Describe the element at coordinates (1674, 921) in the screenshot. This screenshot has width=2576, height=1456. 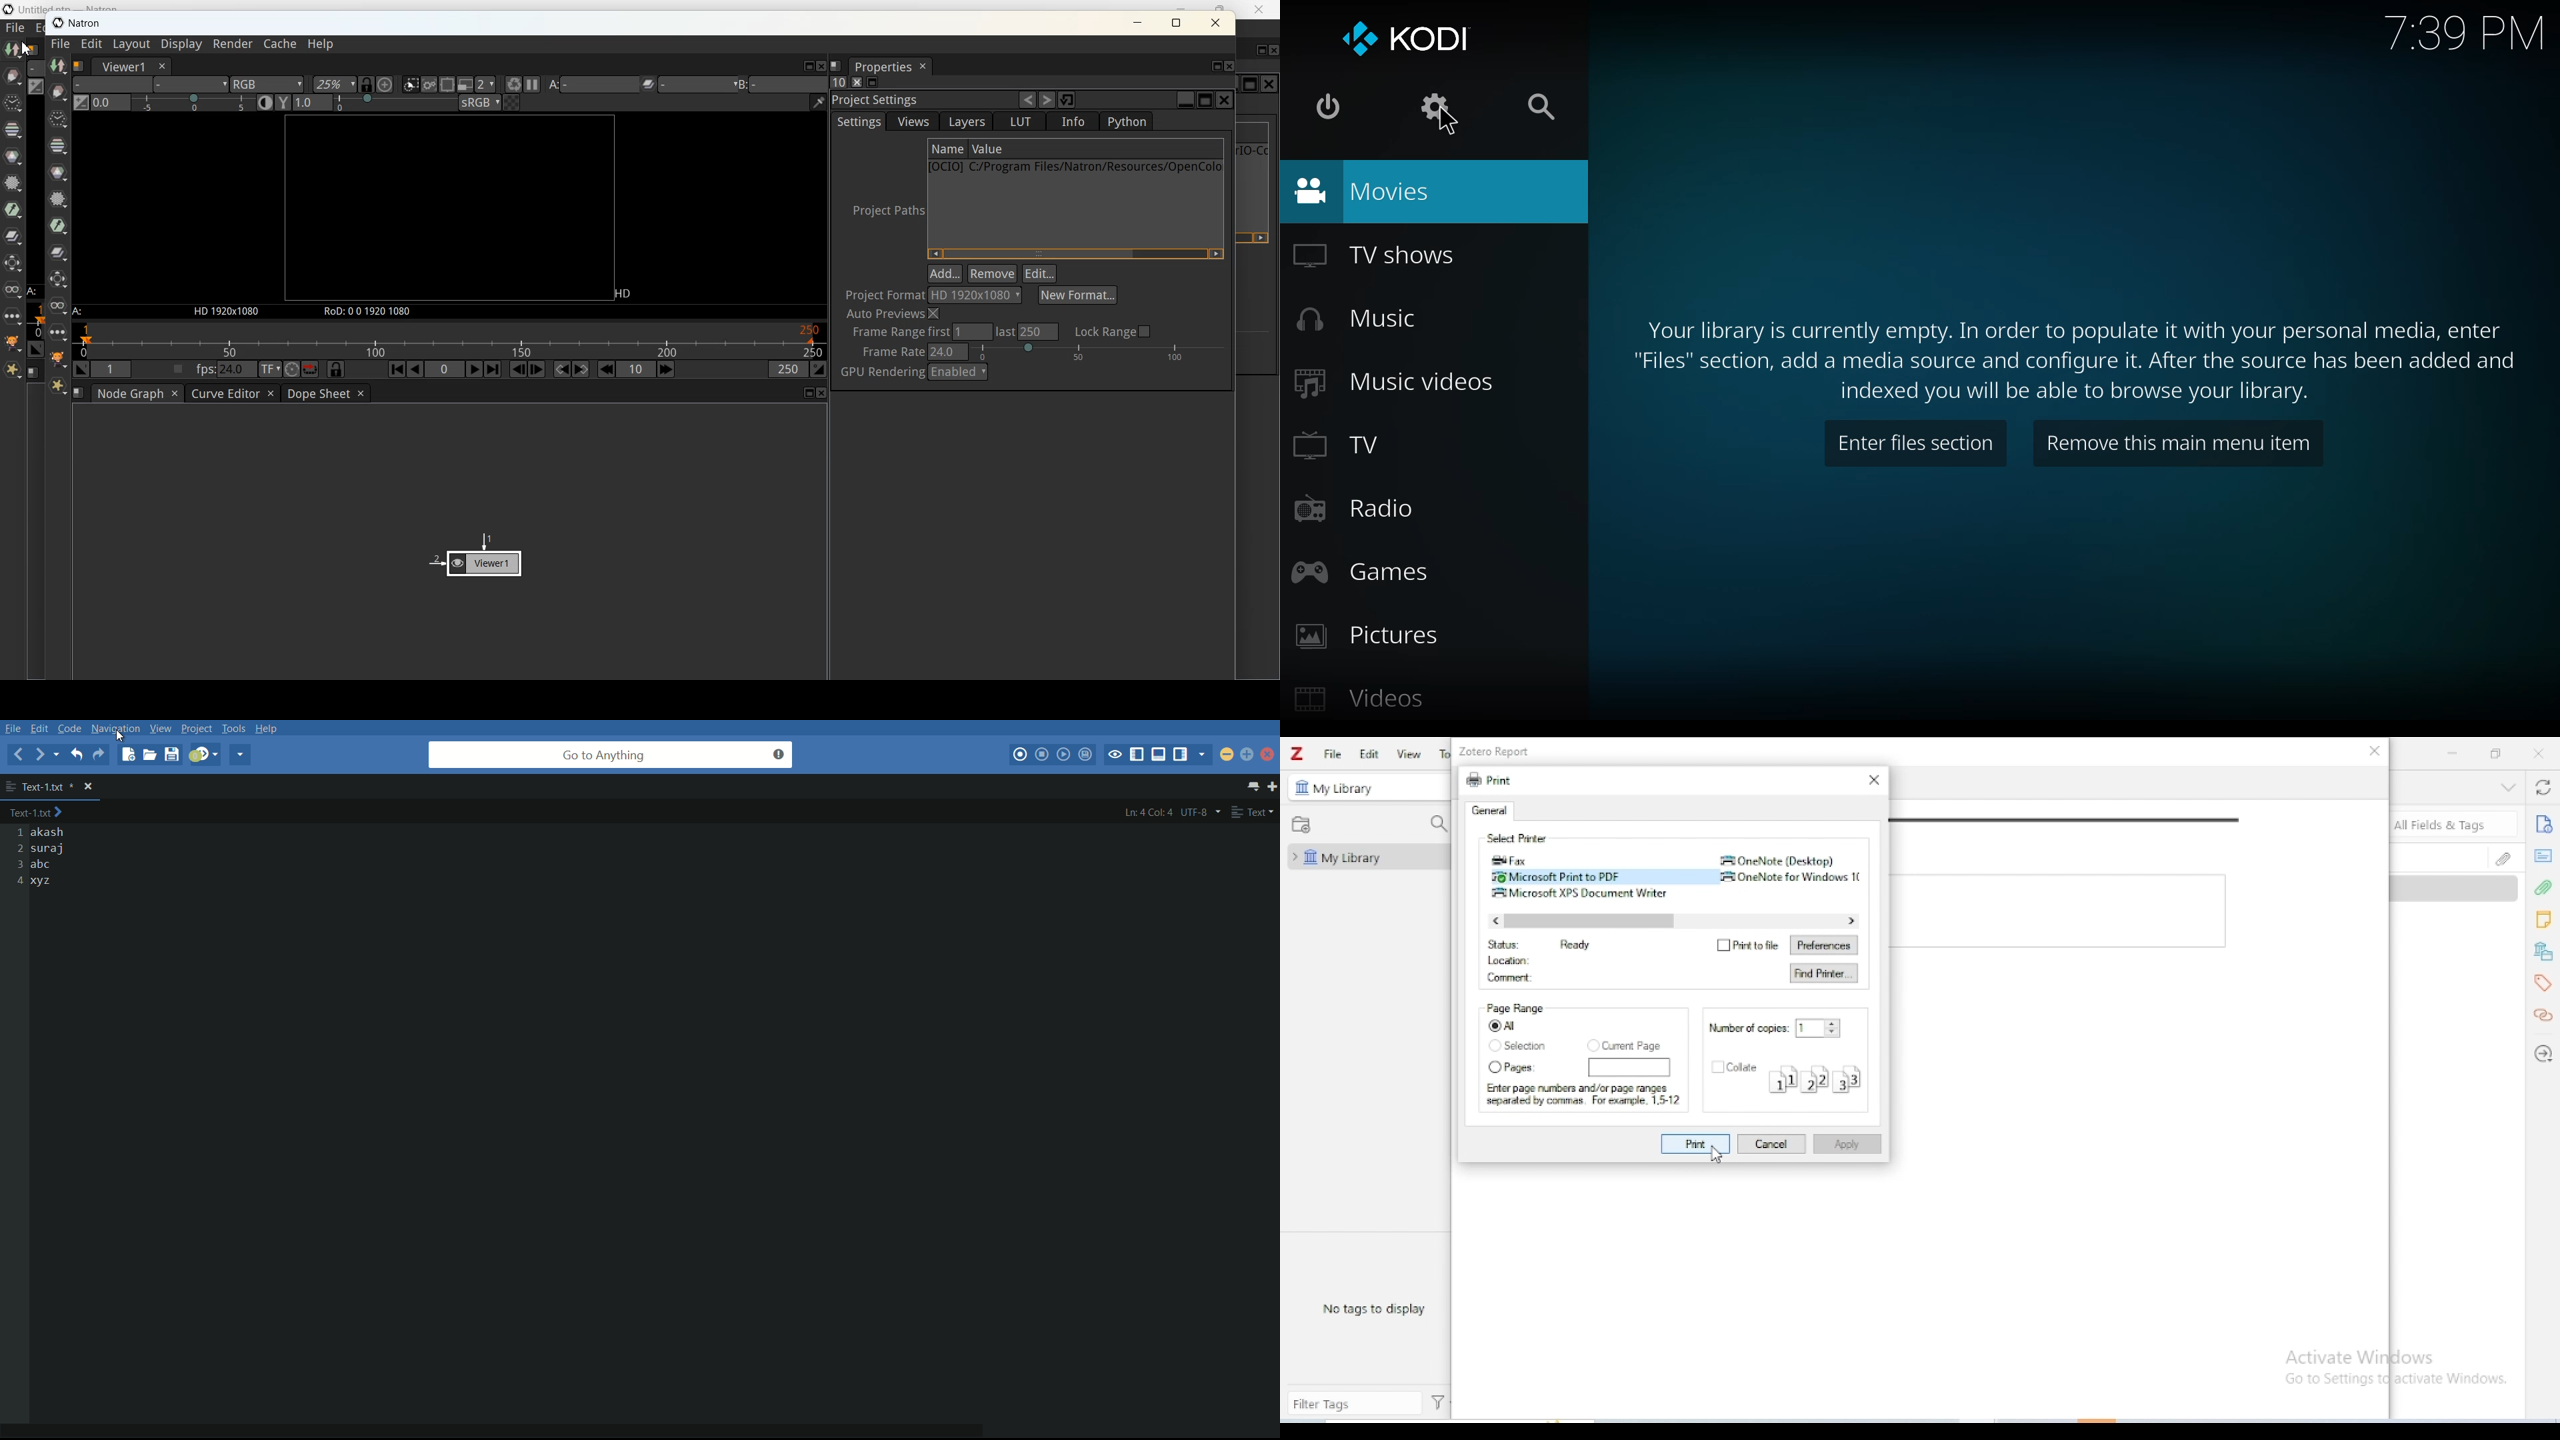
I see `horizontal scroll bar` at that location.